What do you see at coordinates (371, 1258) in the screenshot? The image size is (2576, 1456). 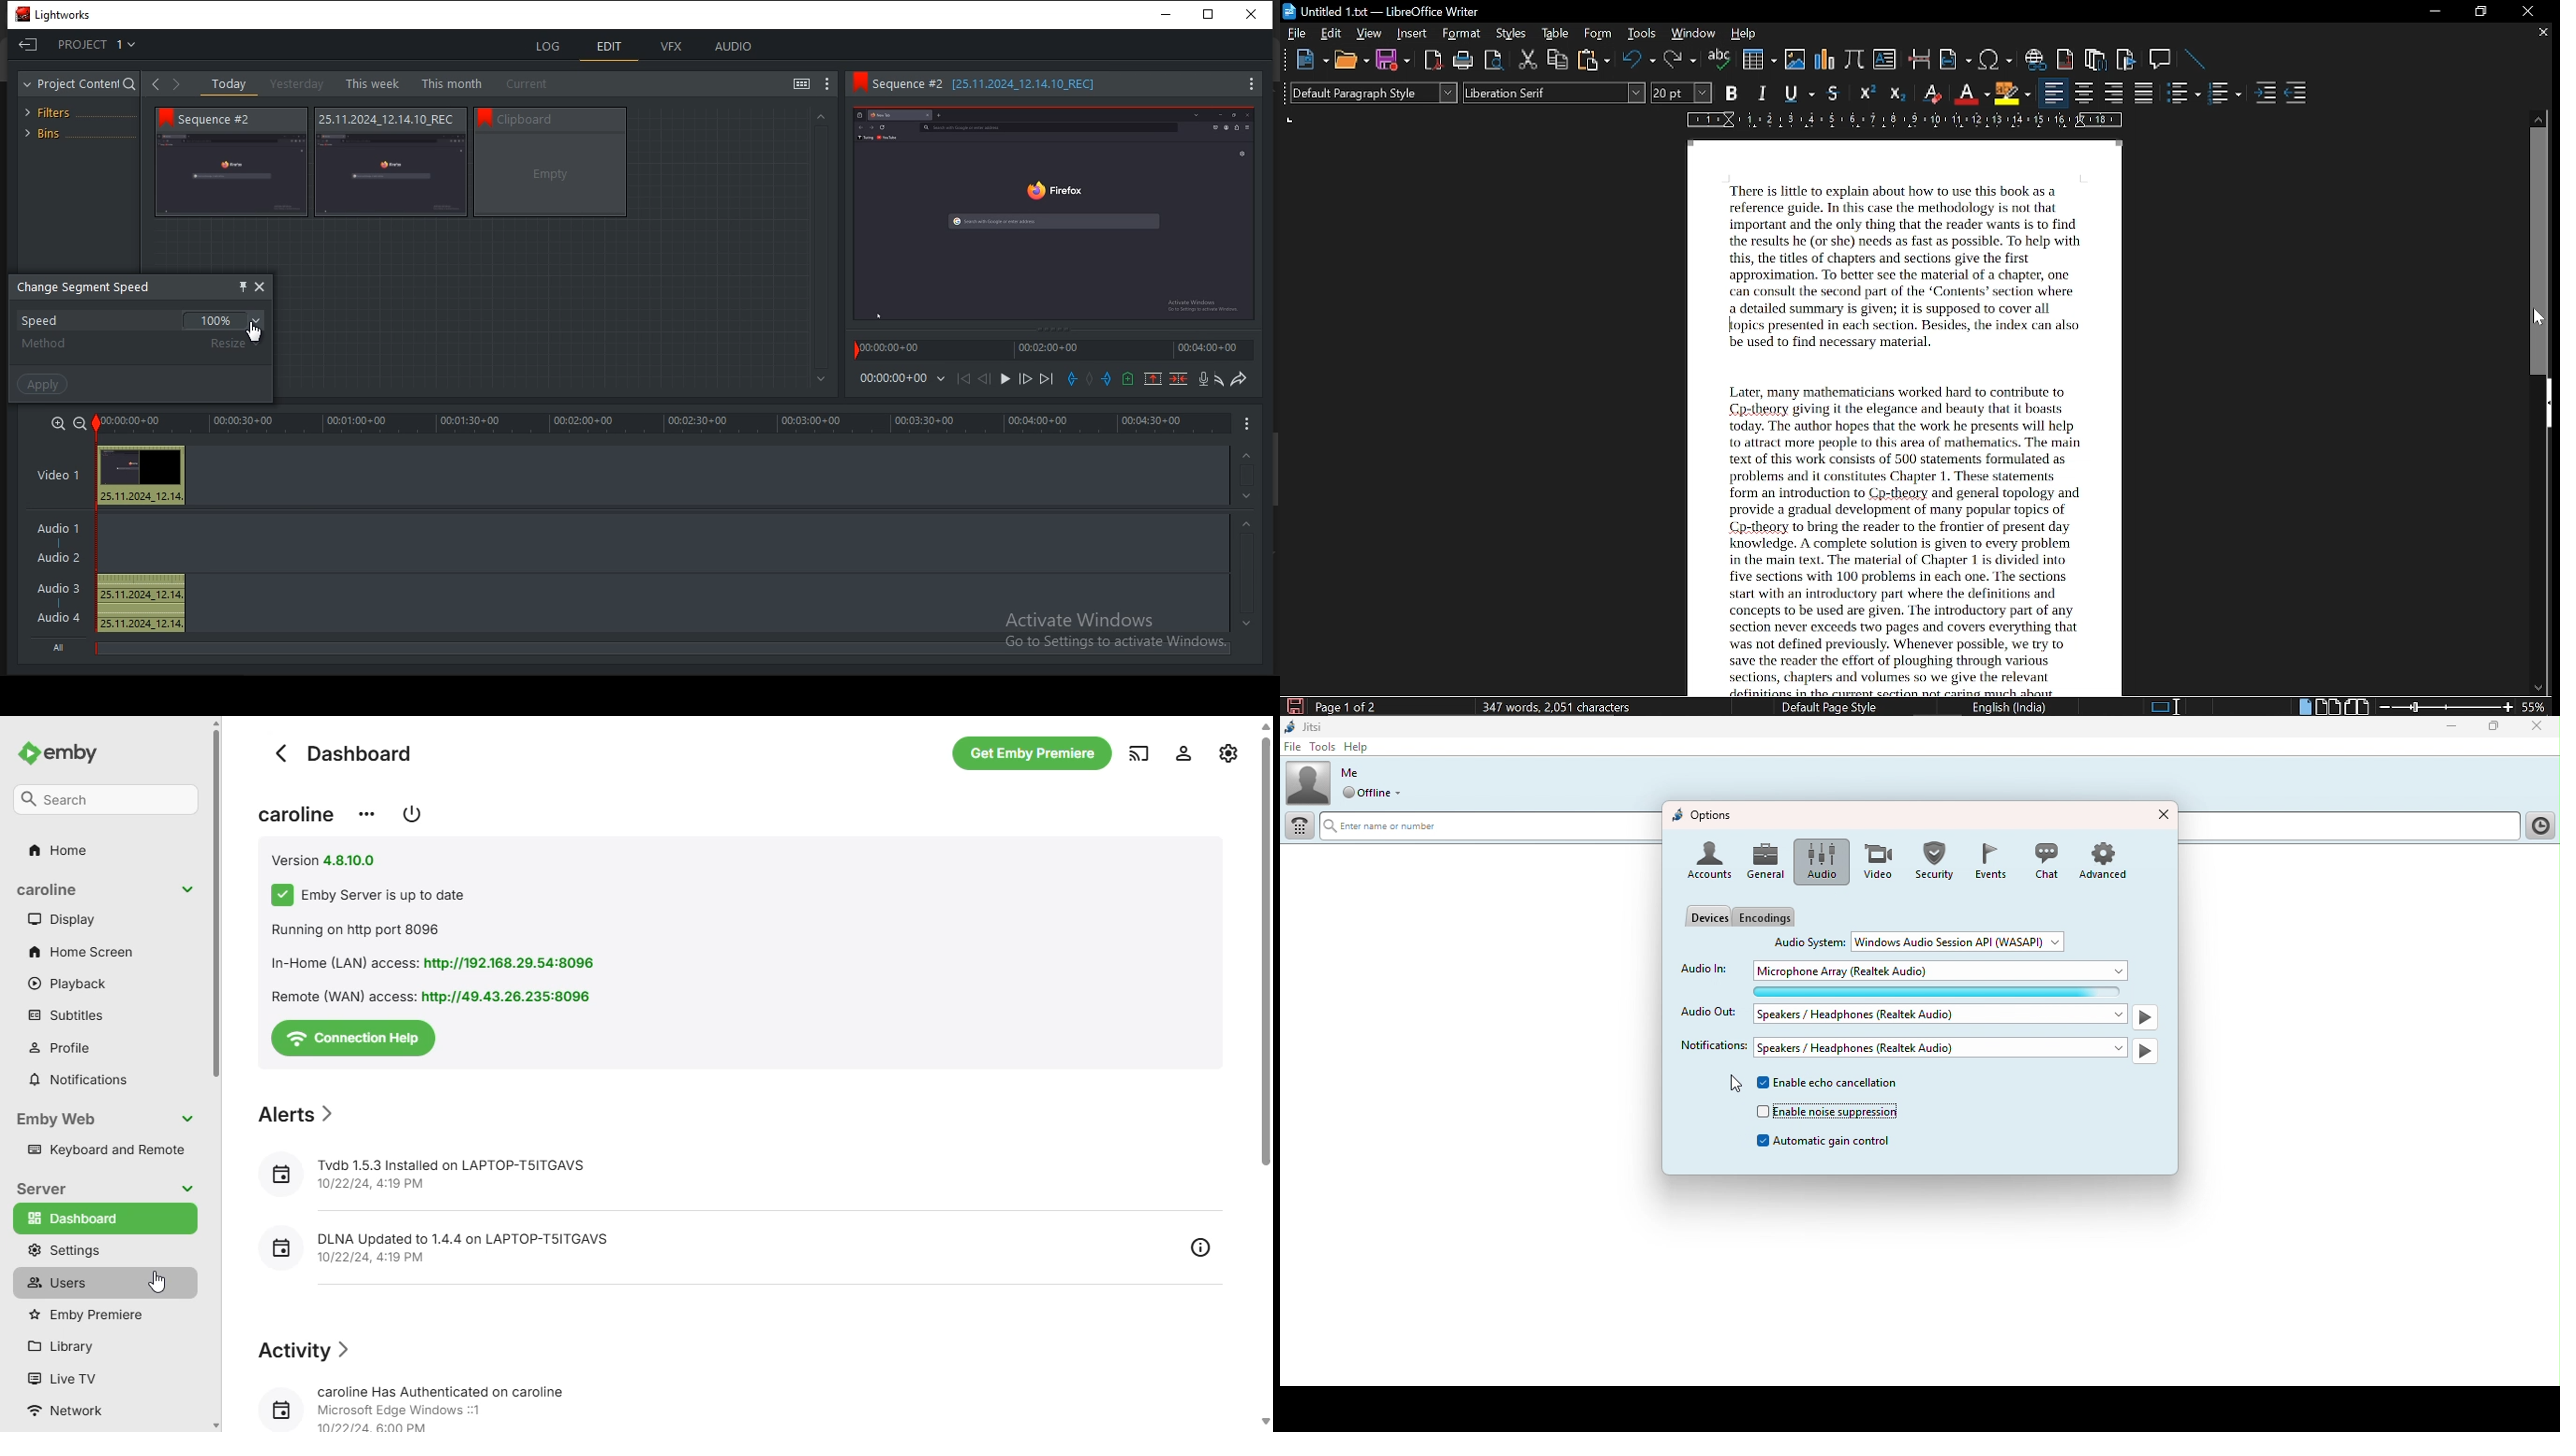 I see `10/22/24, 4:19 PM` at bounding box center [371, 1258].